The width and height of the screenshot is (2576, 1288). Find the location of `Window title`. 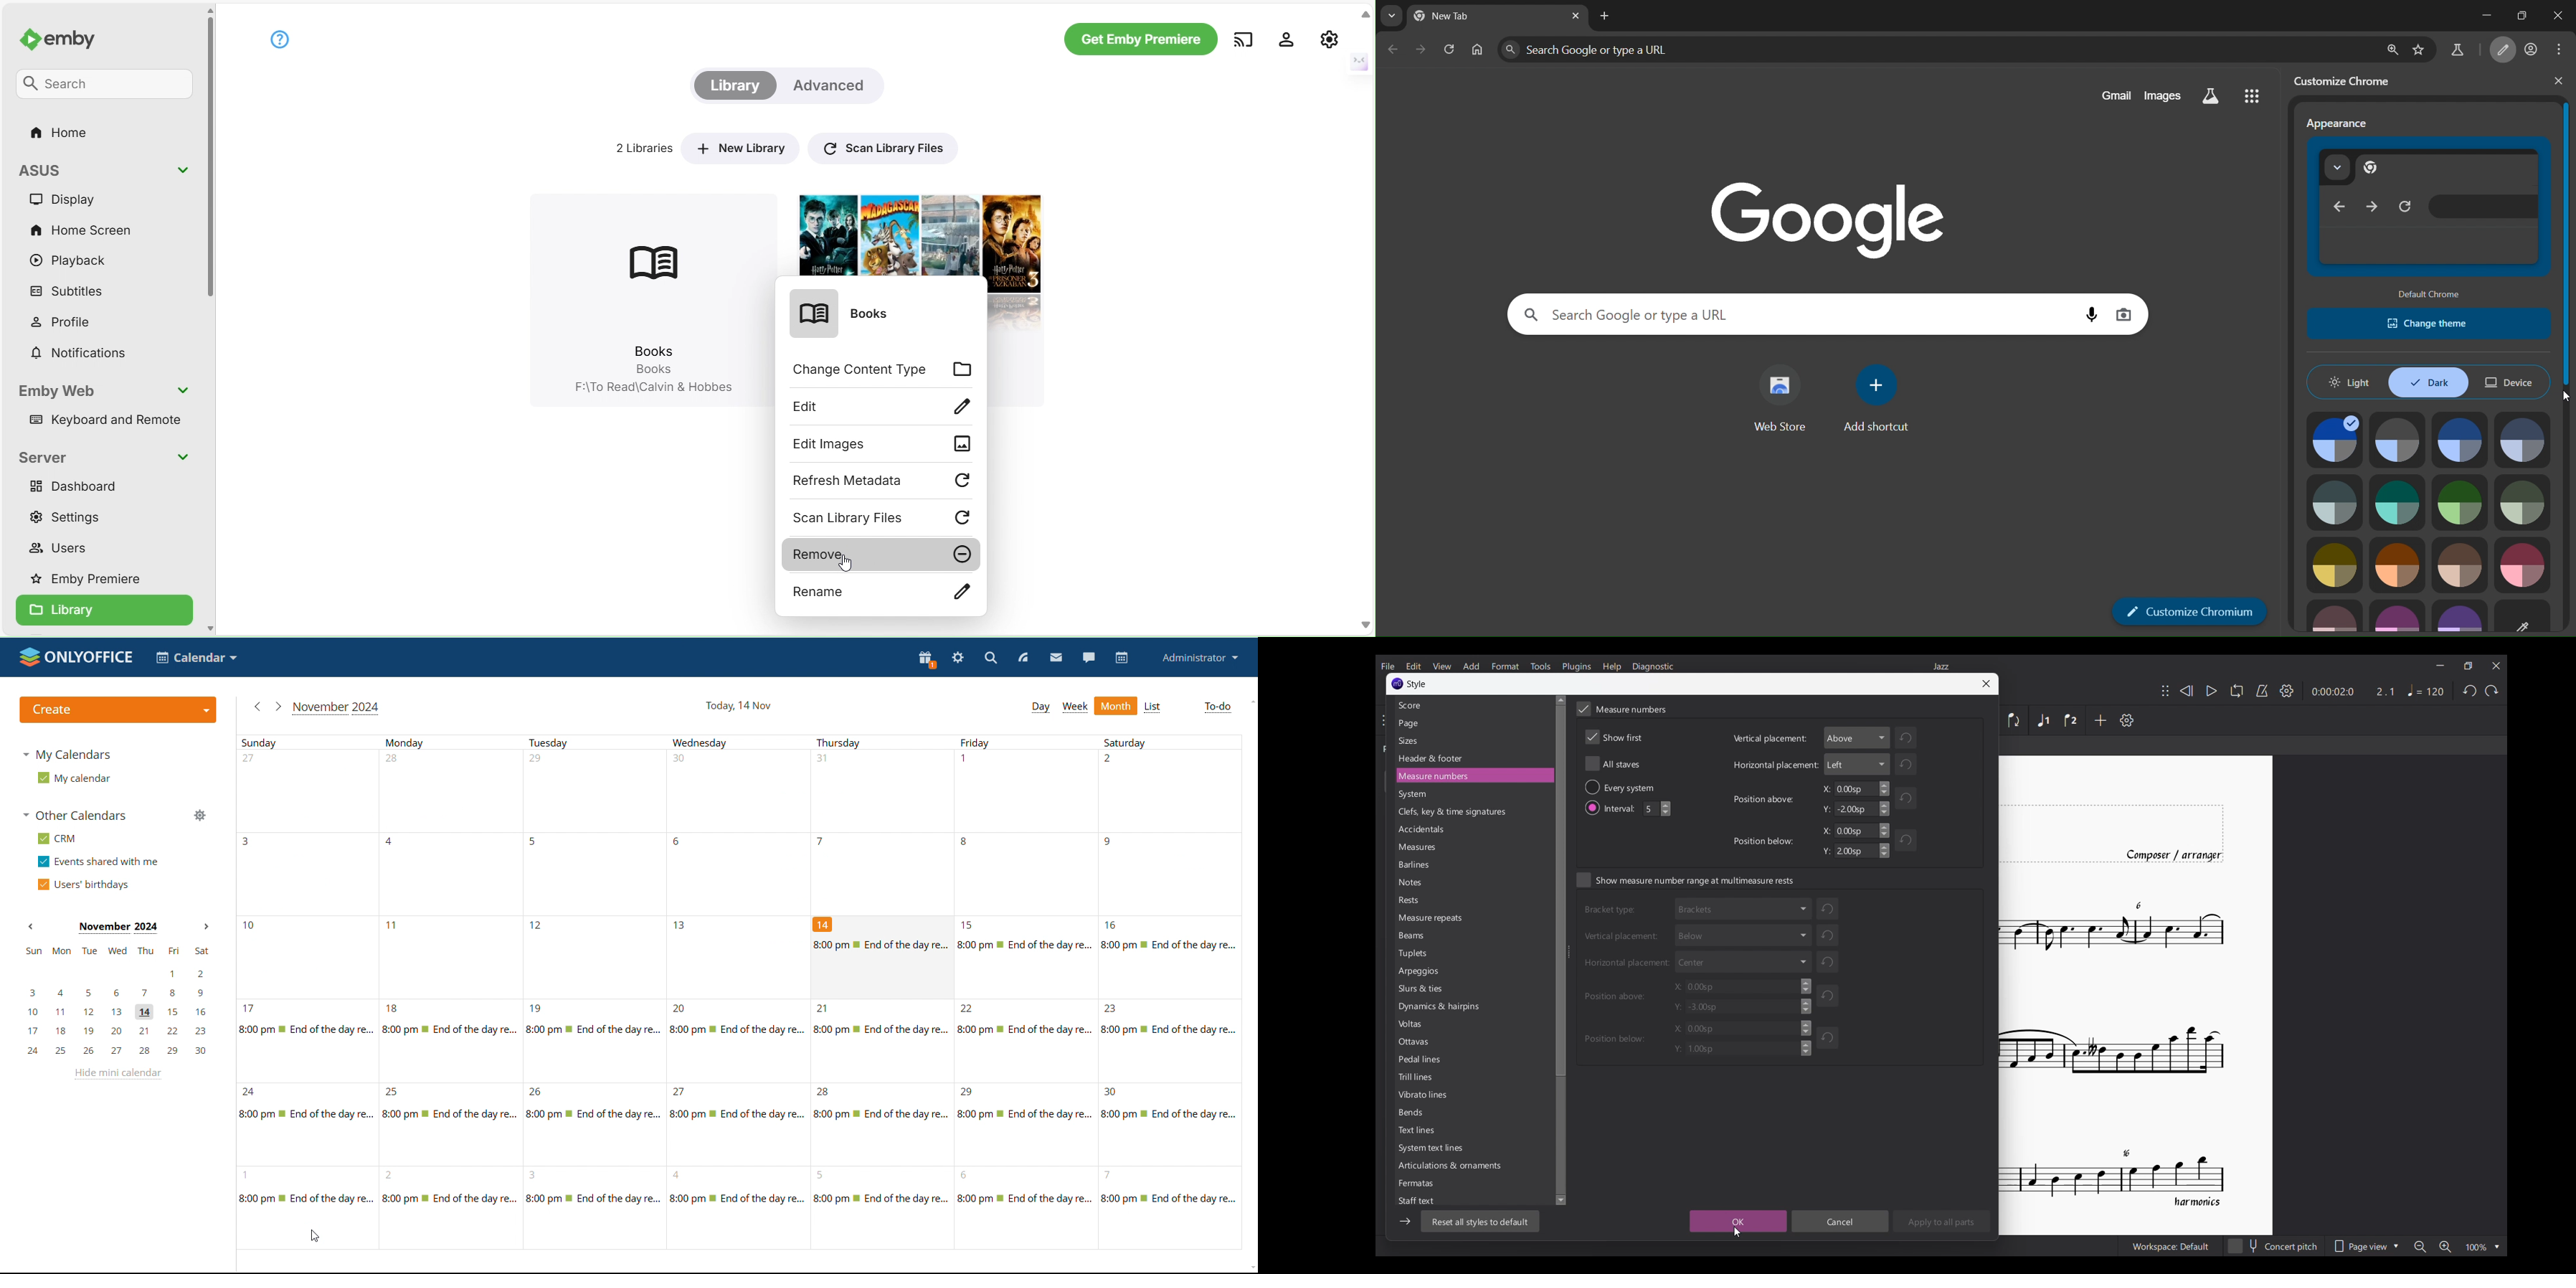

Window title is located at coordinates (1417, 685).